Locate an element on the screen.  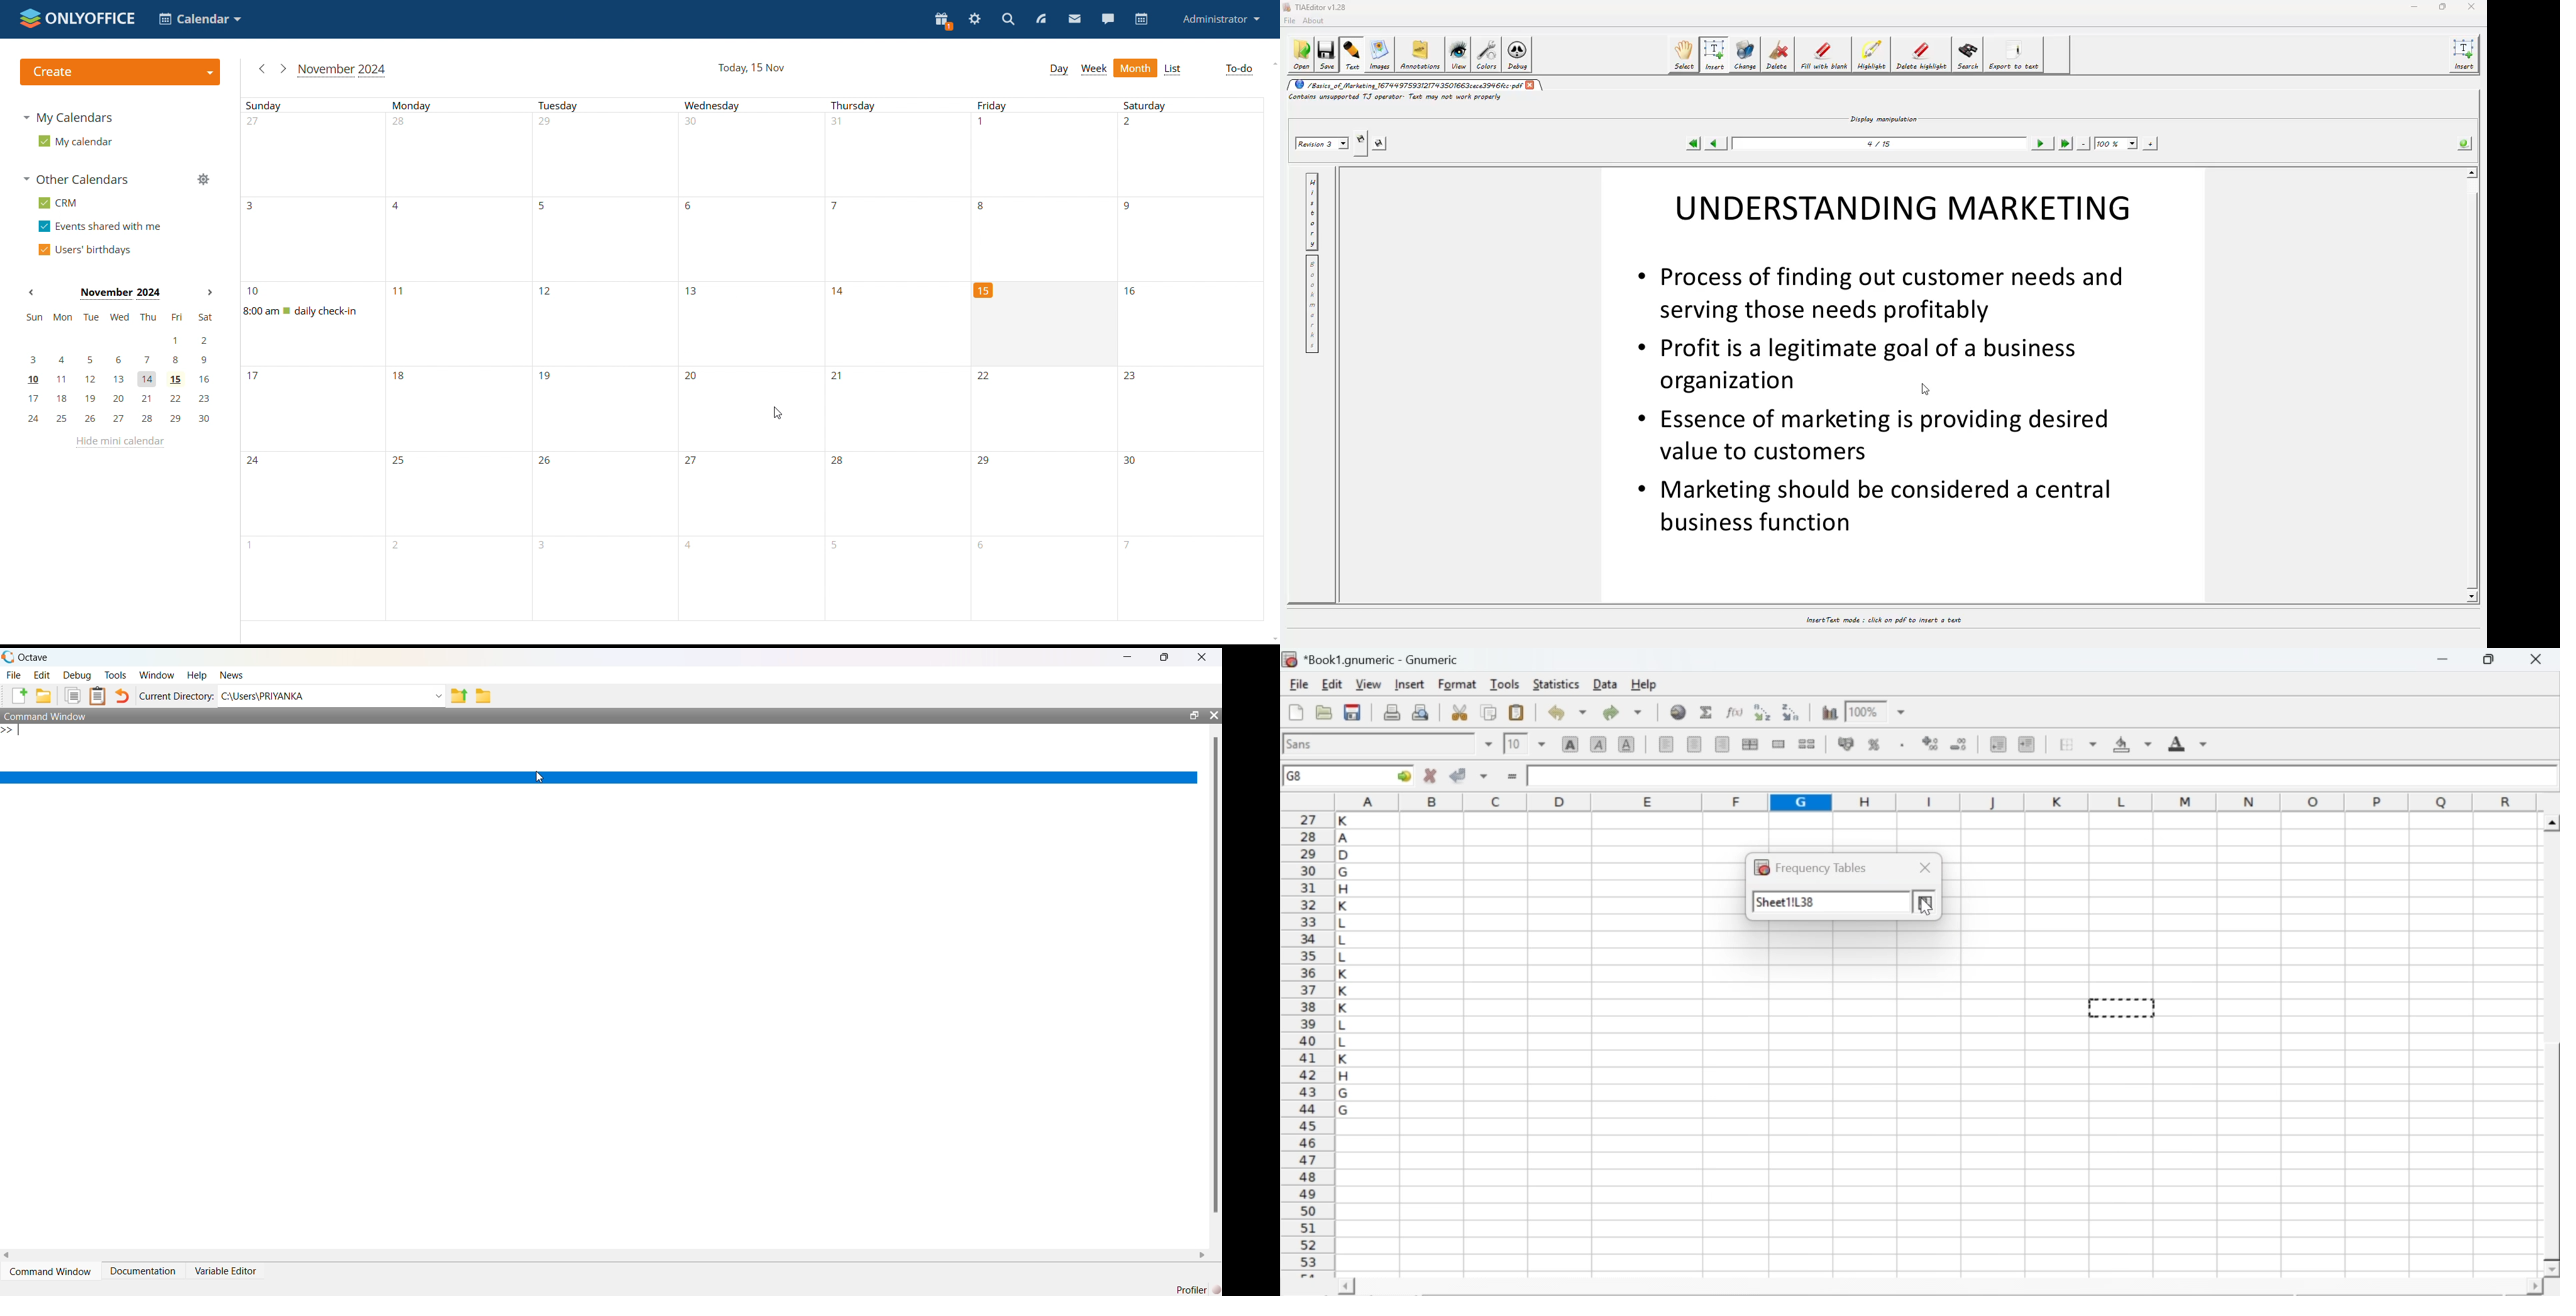
Number is located at coordinates (1131, 125).